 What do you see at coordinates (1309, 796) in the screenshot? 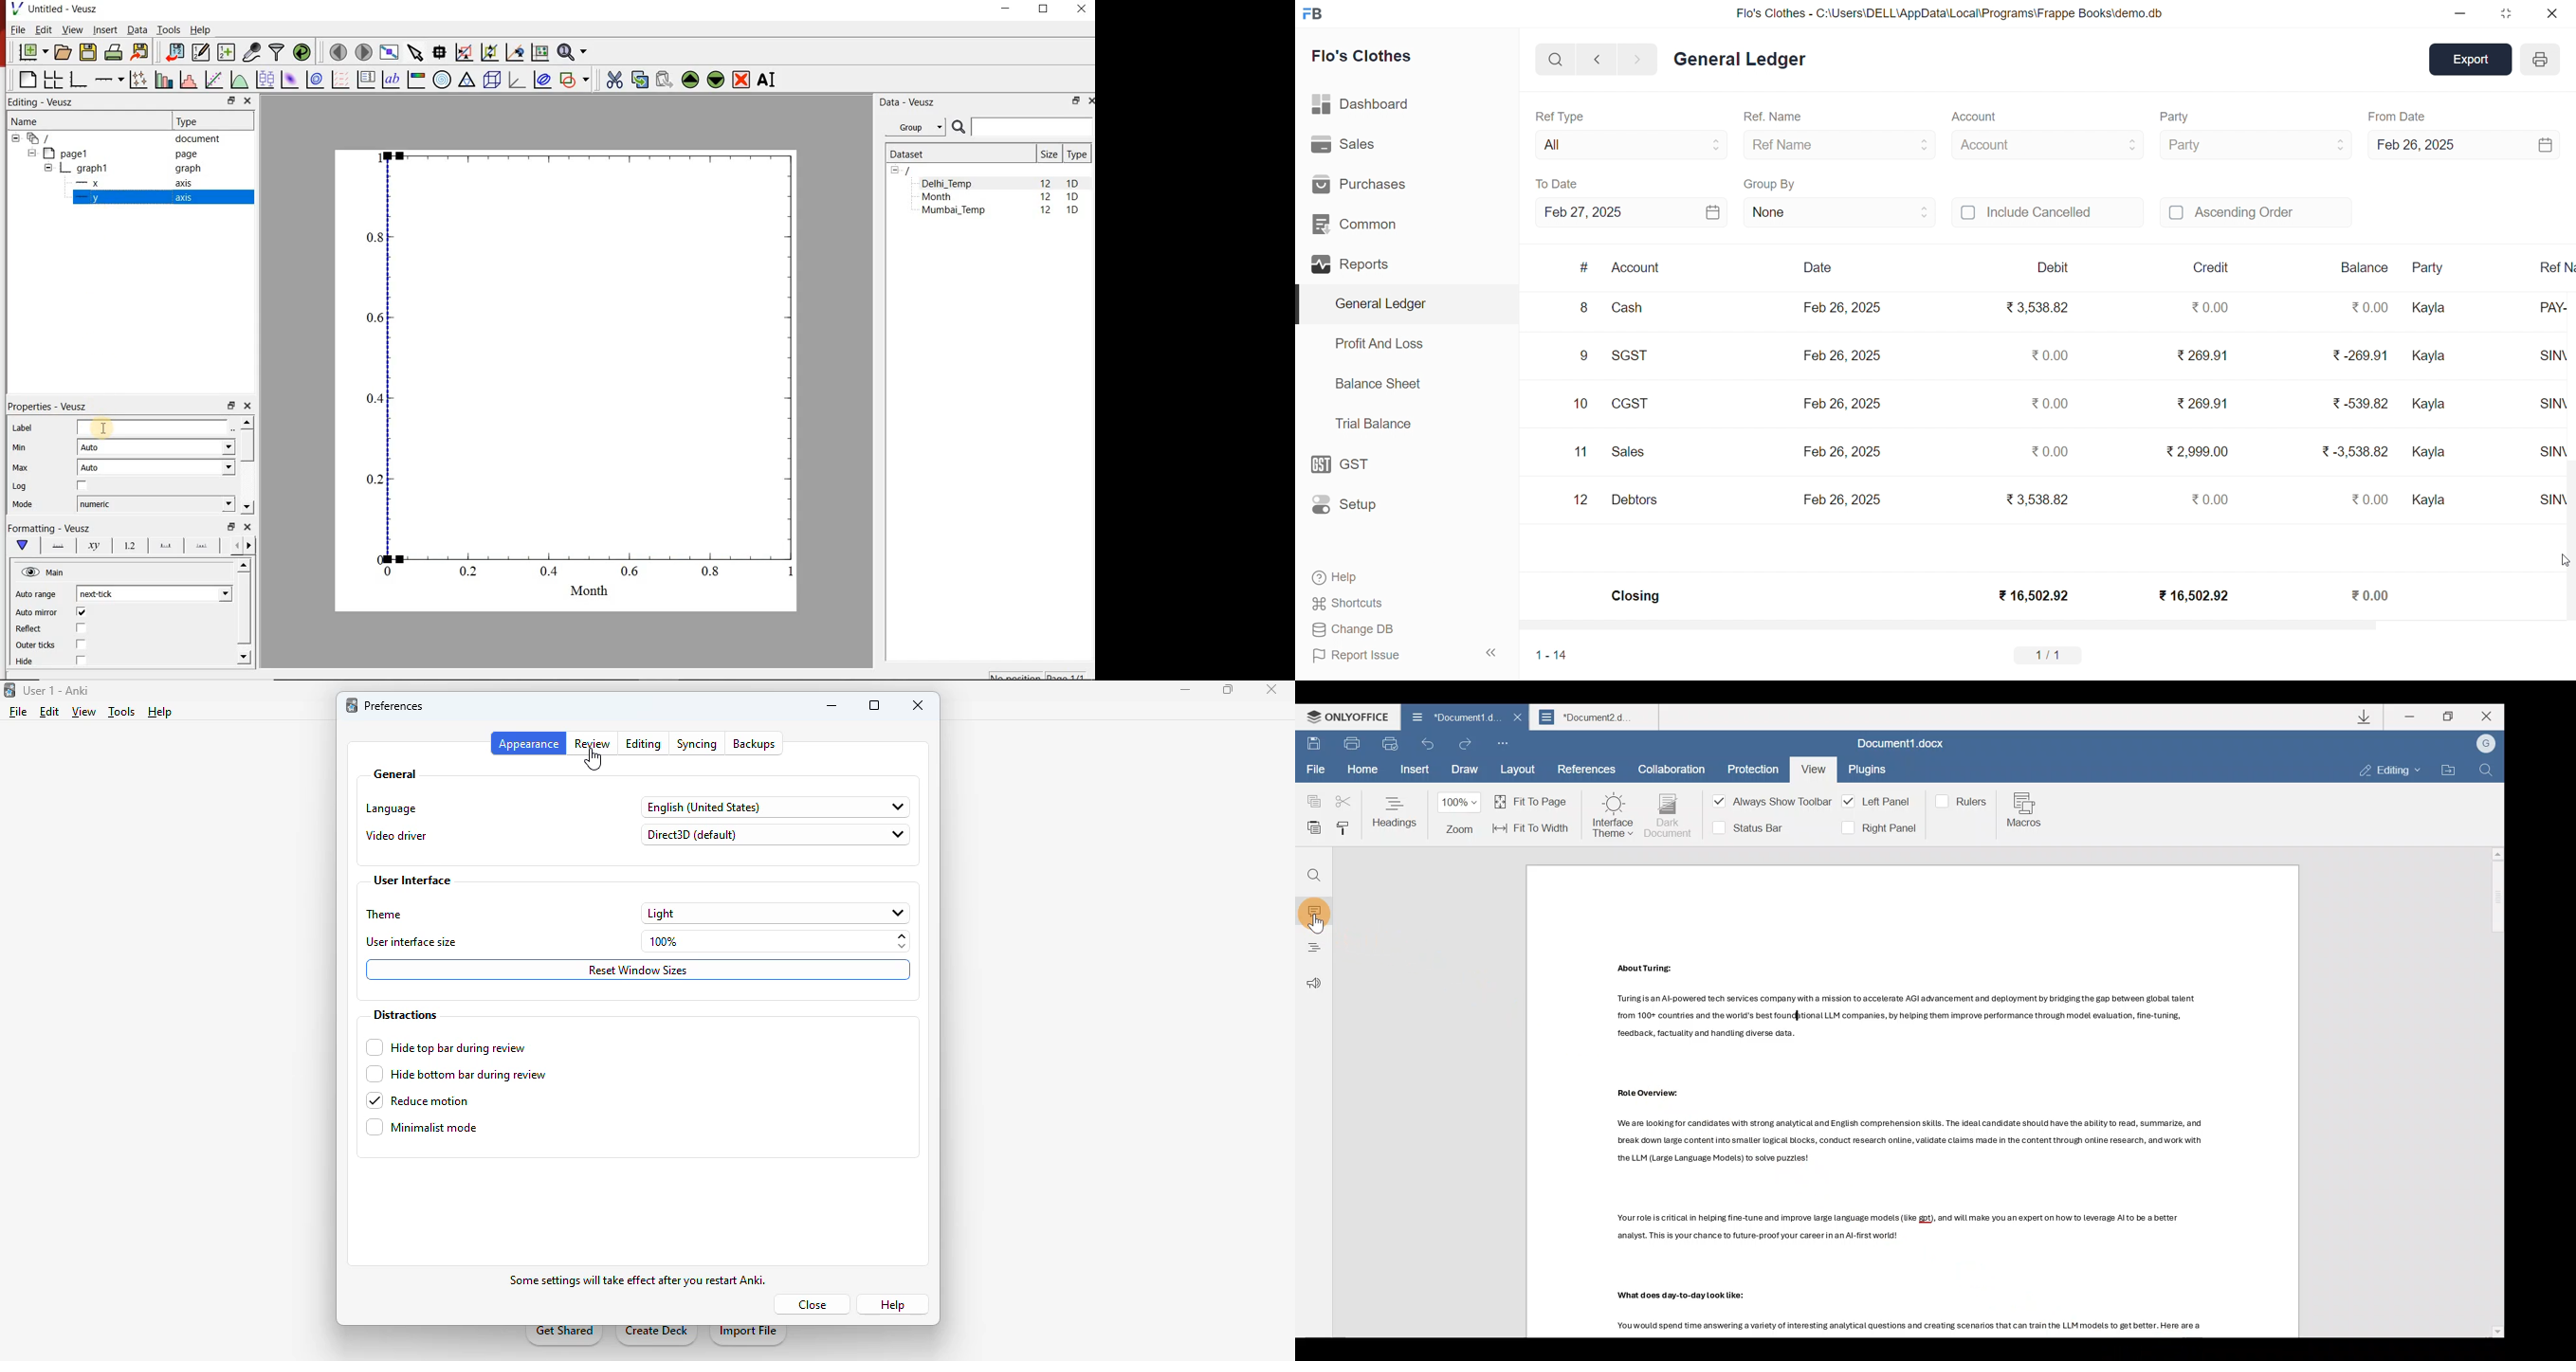
I see `Copy` at bounding box center [1309, 796].